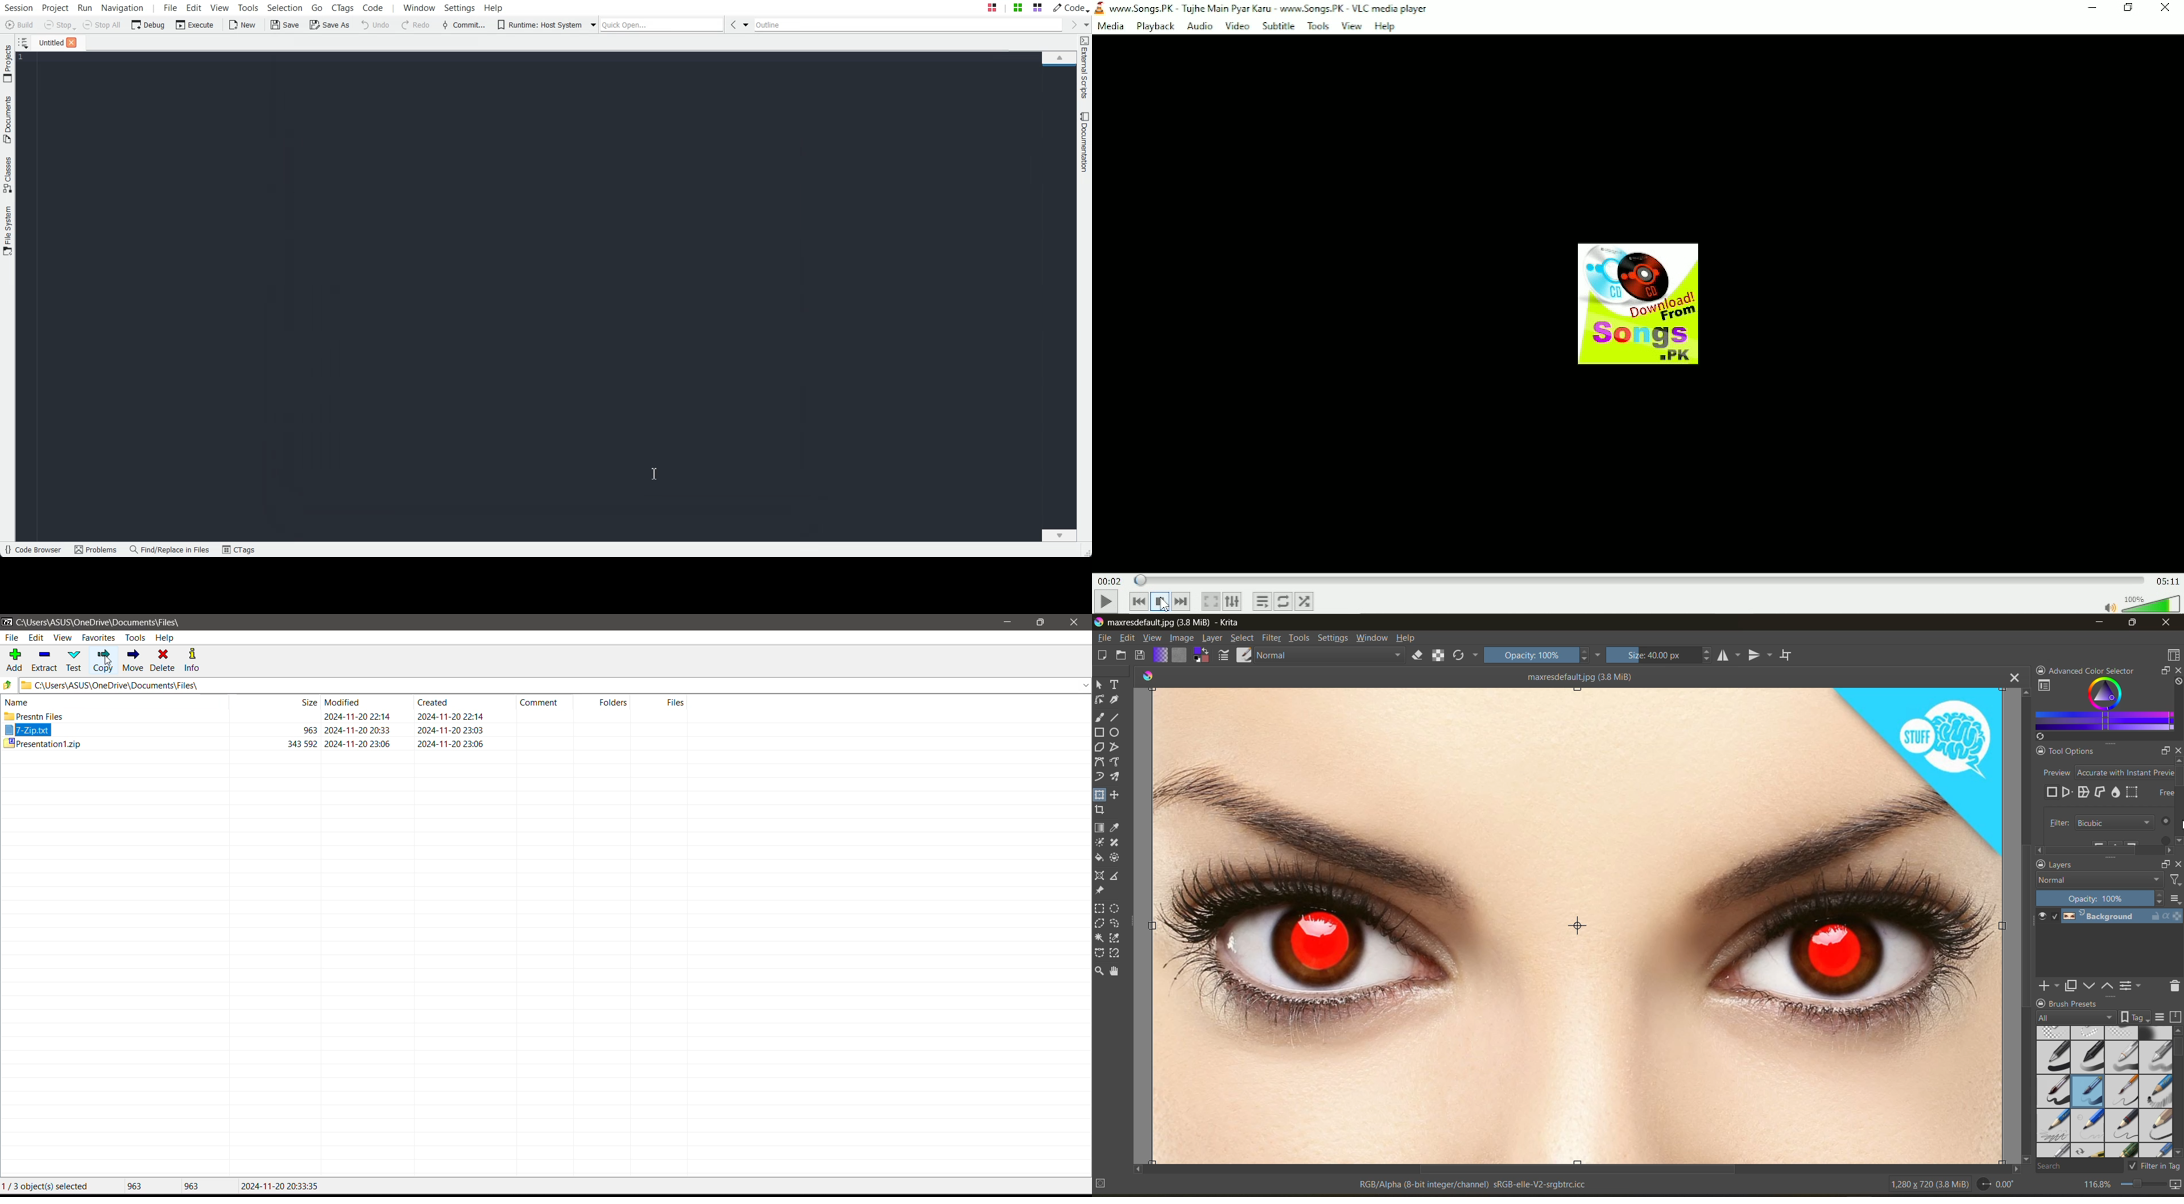  What do you see at coordinates (1159, 602) in the screenshot?
I see `Stop playback` at bounding box center [1159, 602].